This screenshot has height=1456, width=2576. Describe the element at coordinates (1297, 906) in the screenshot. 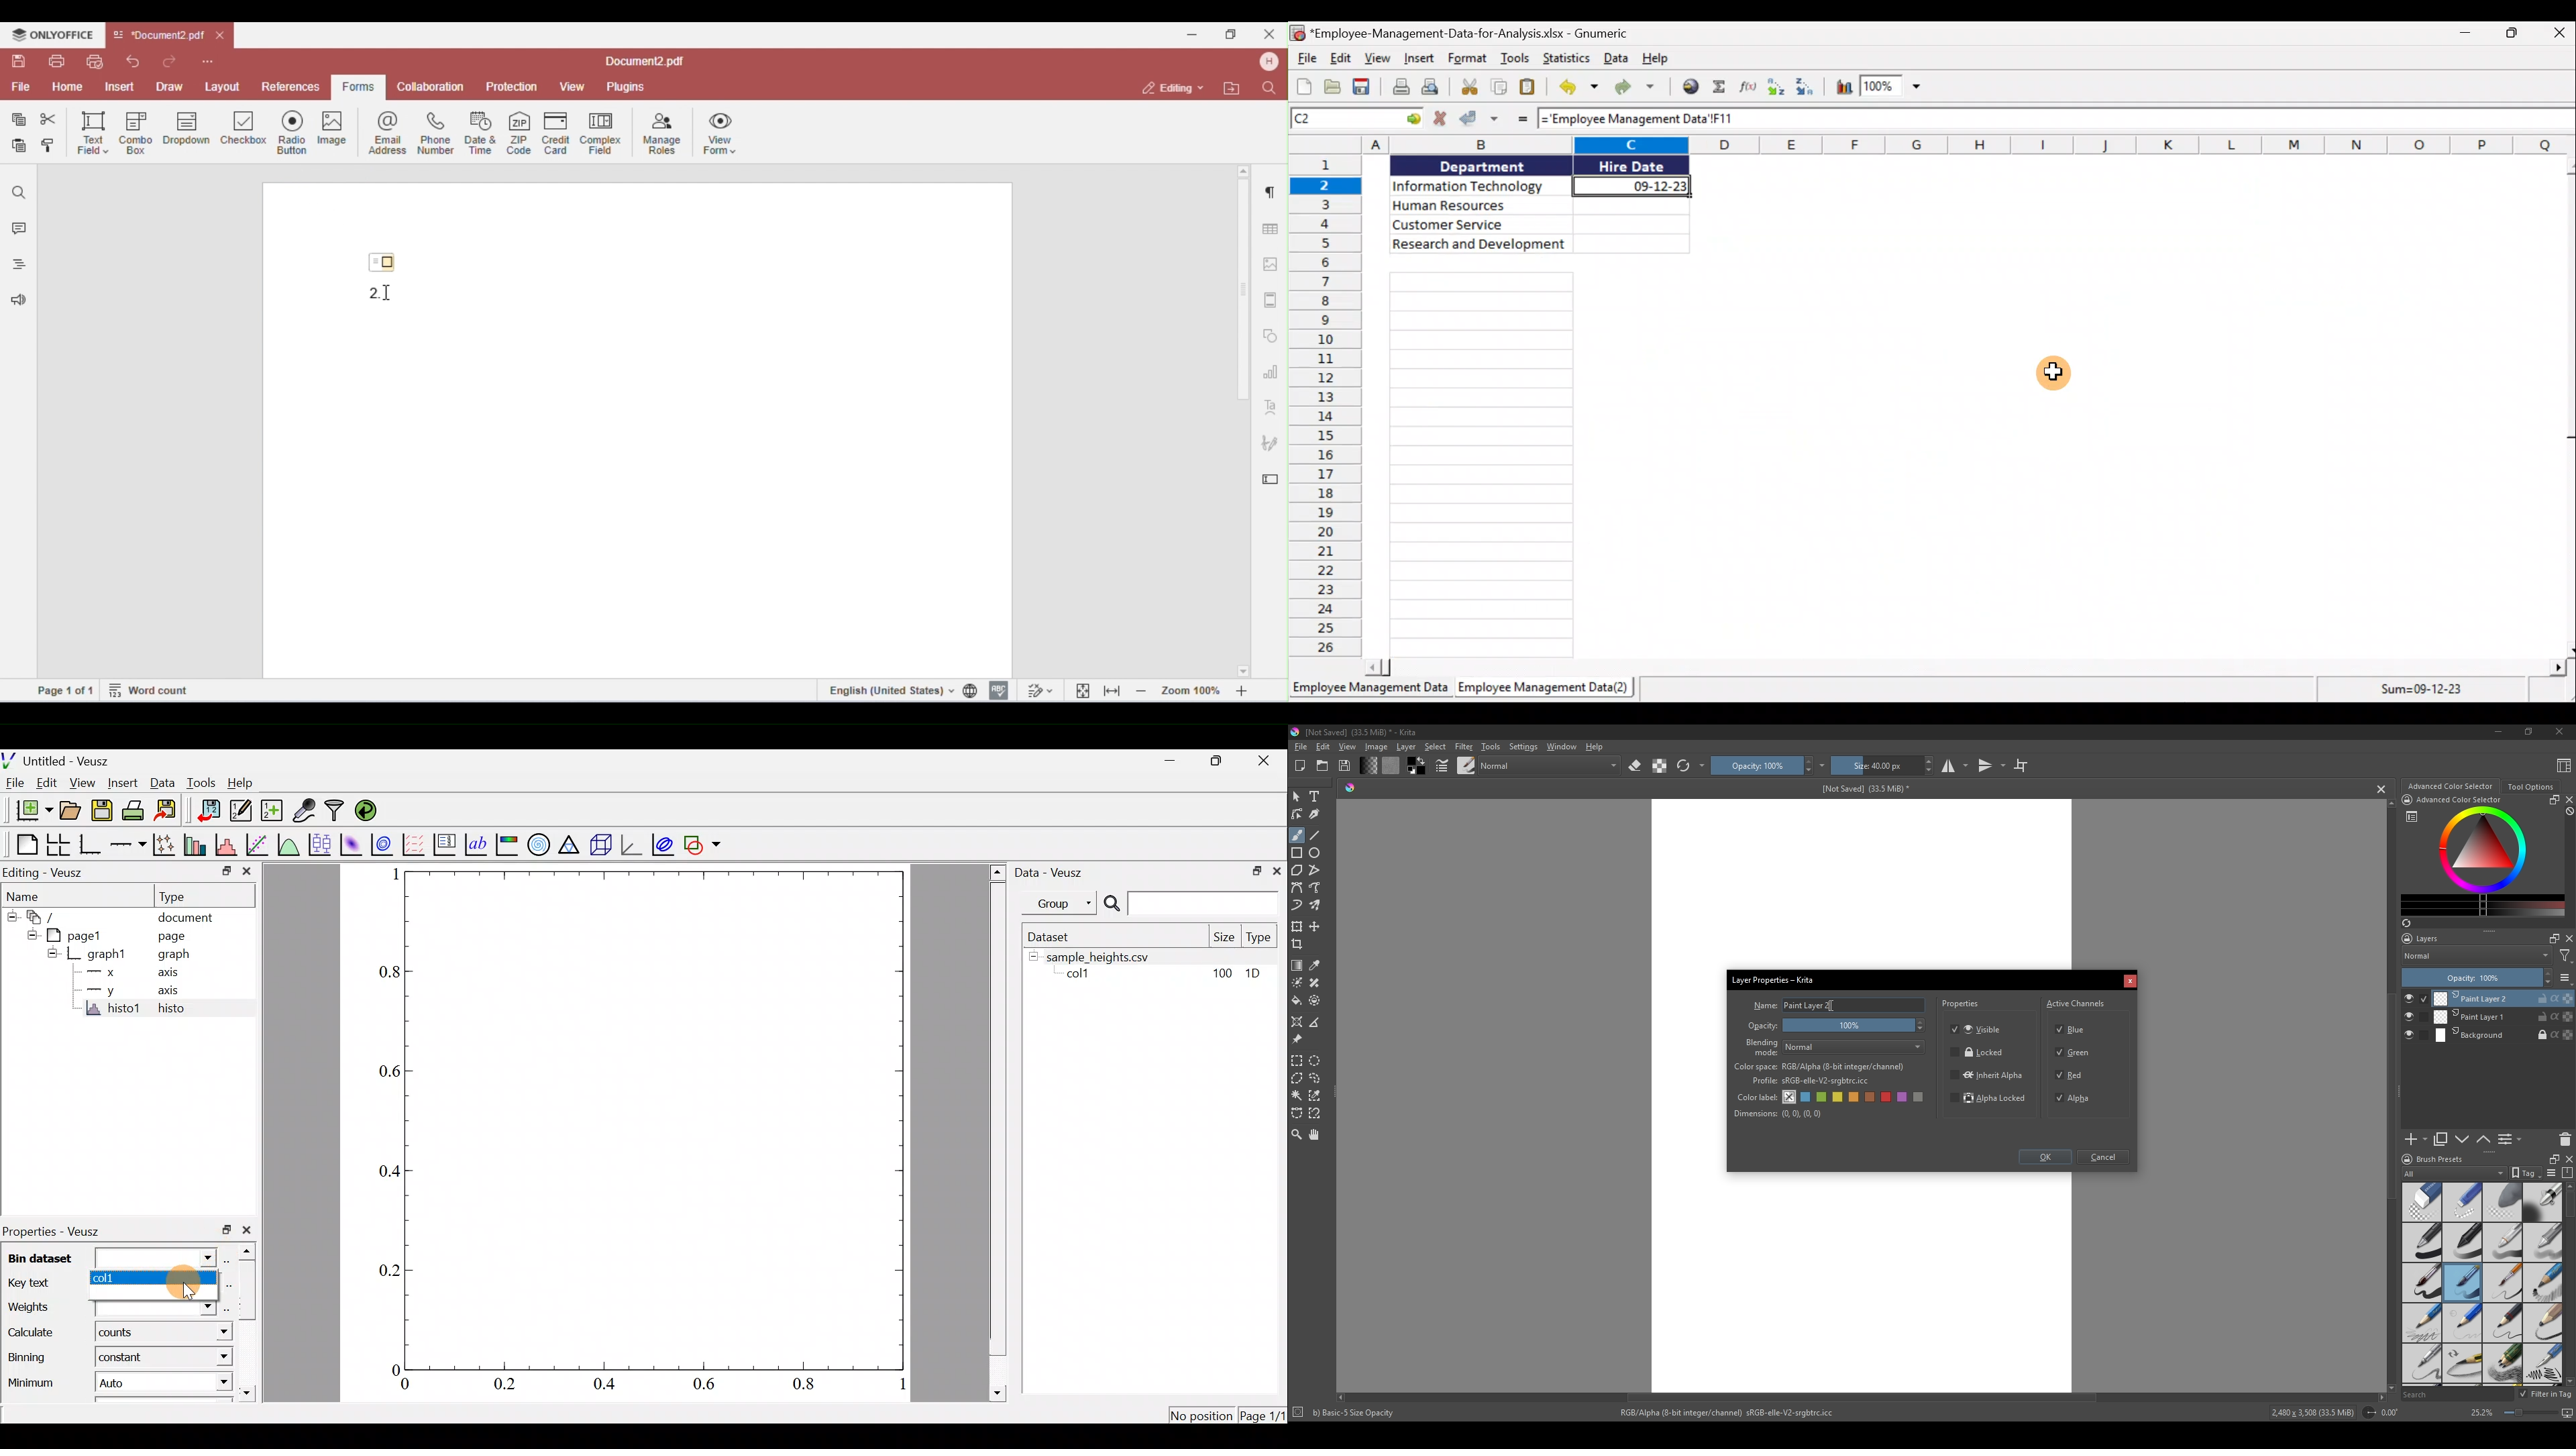

I see `dynamic brush` at that location.